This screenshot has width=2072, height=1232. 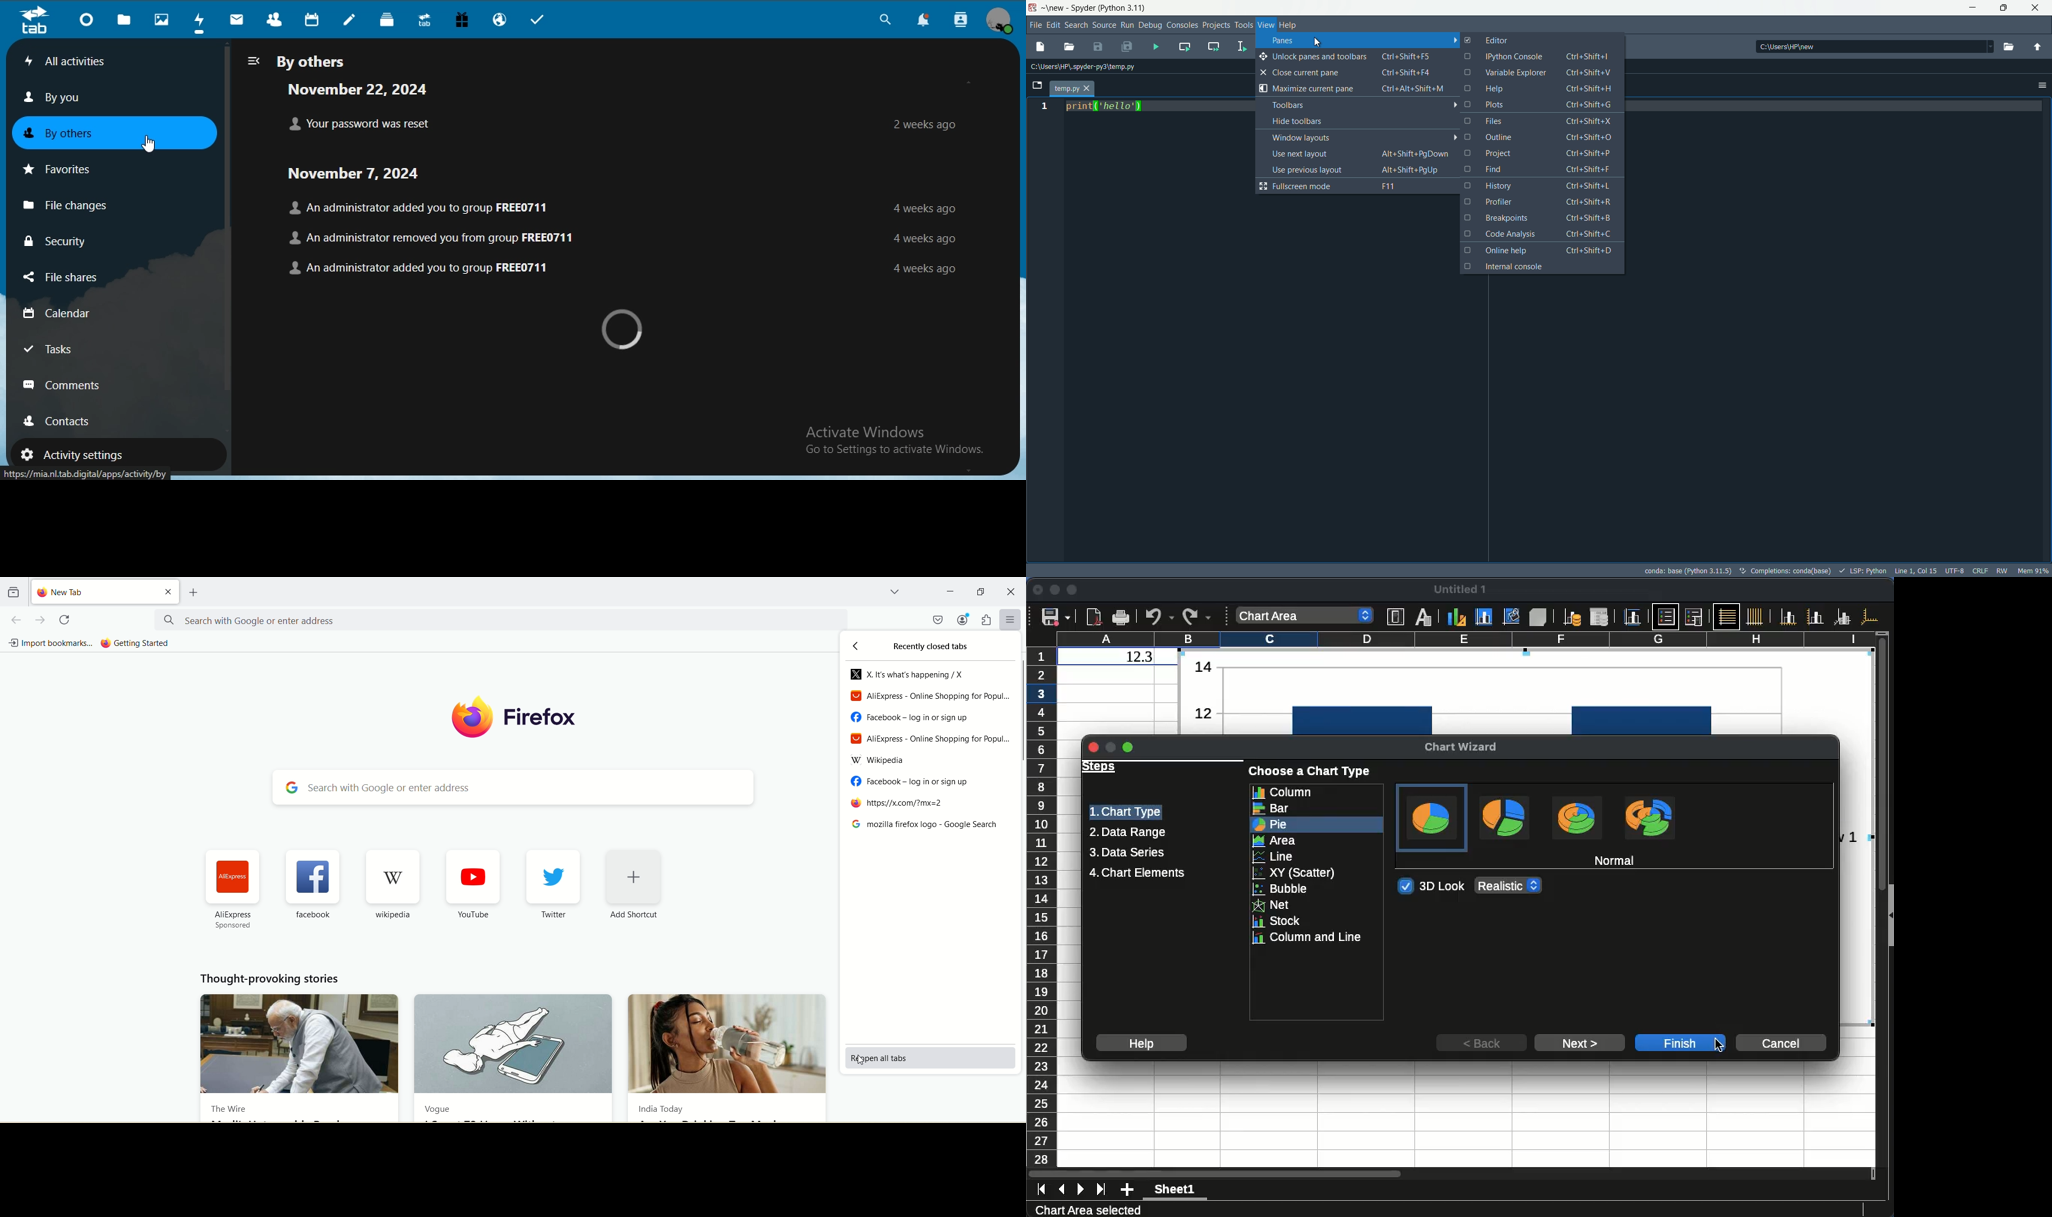 I want to click on firefox, so click(x=541, y=719).